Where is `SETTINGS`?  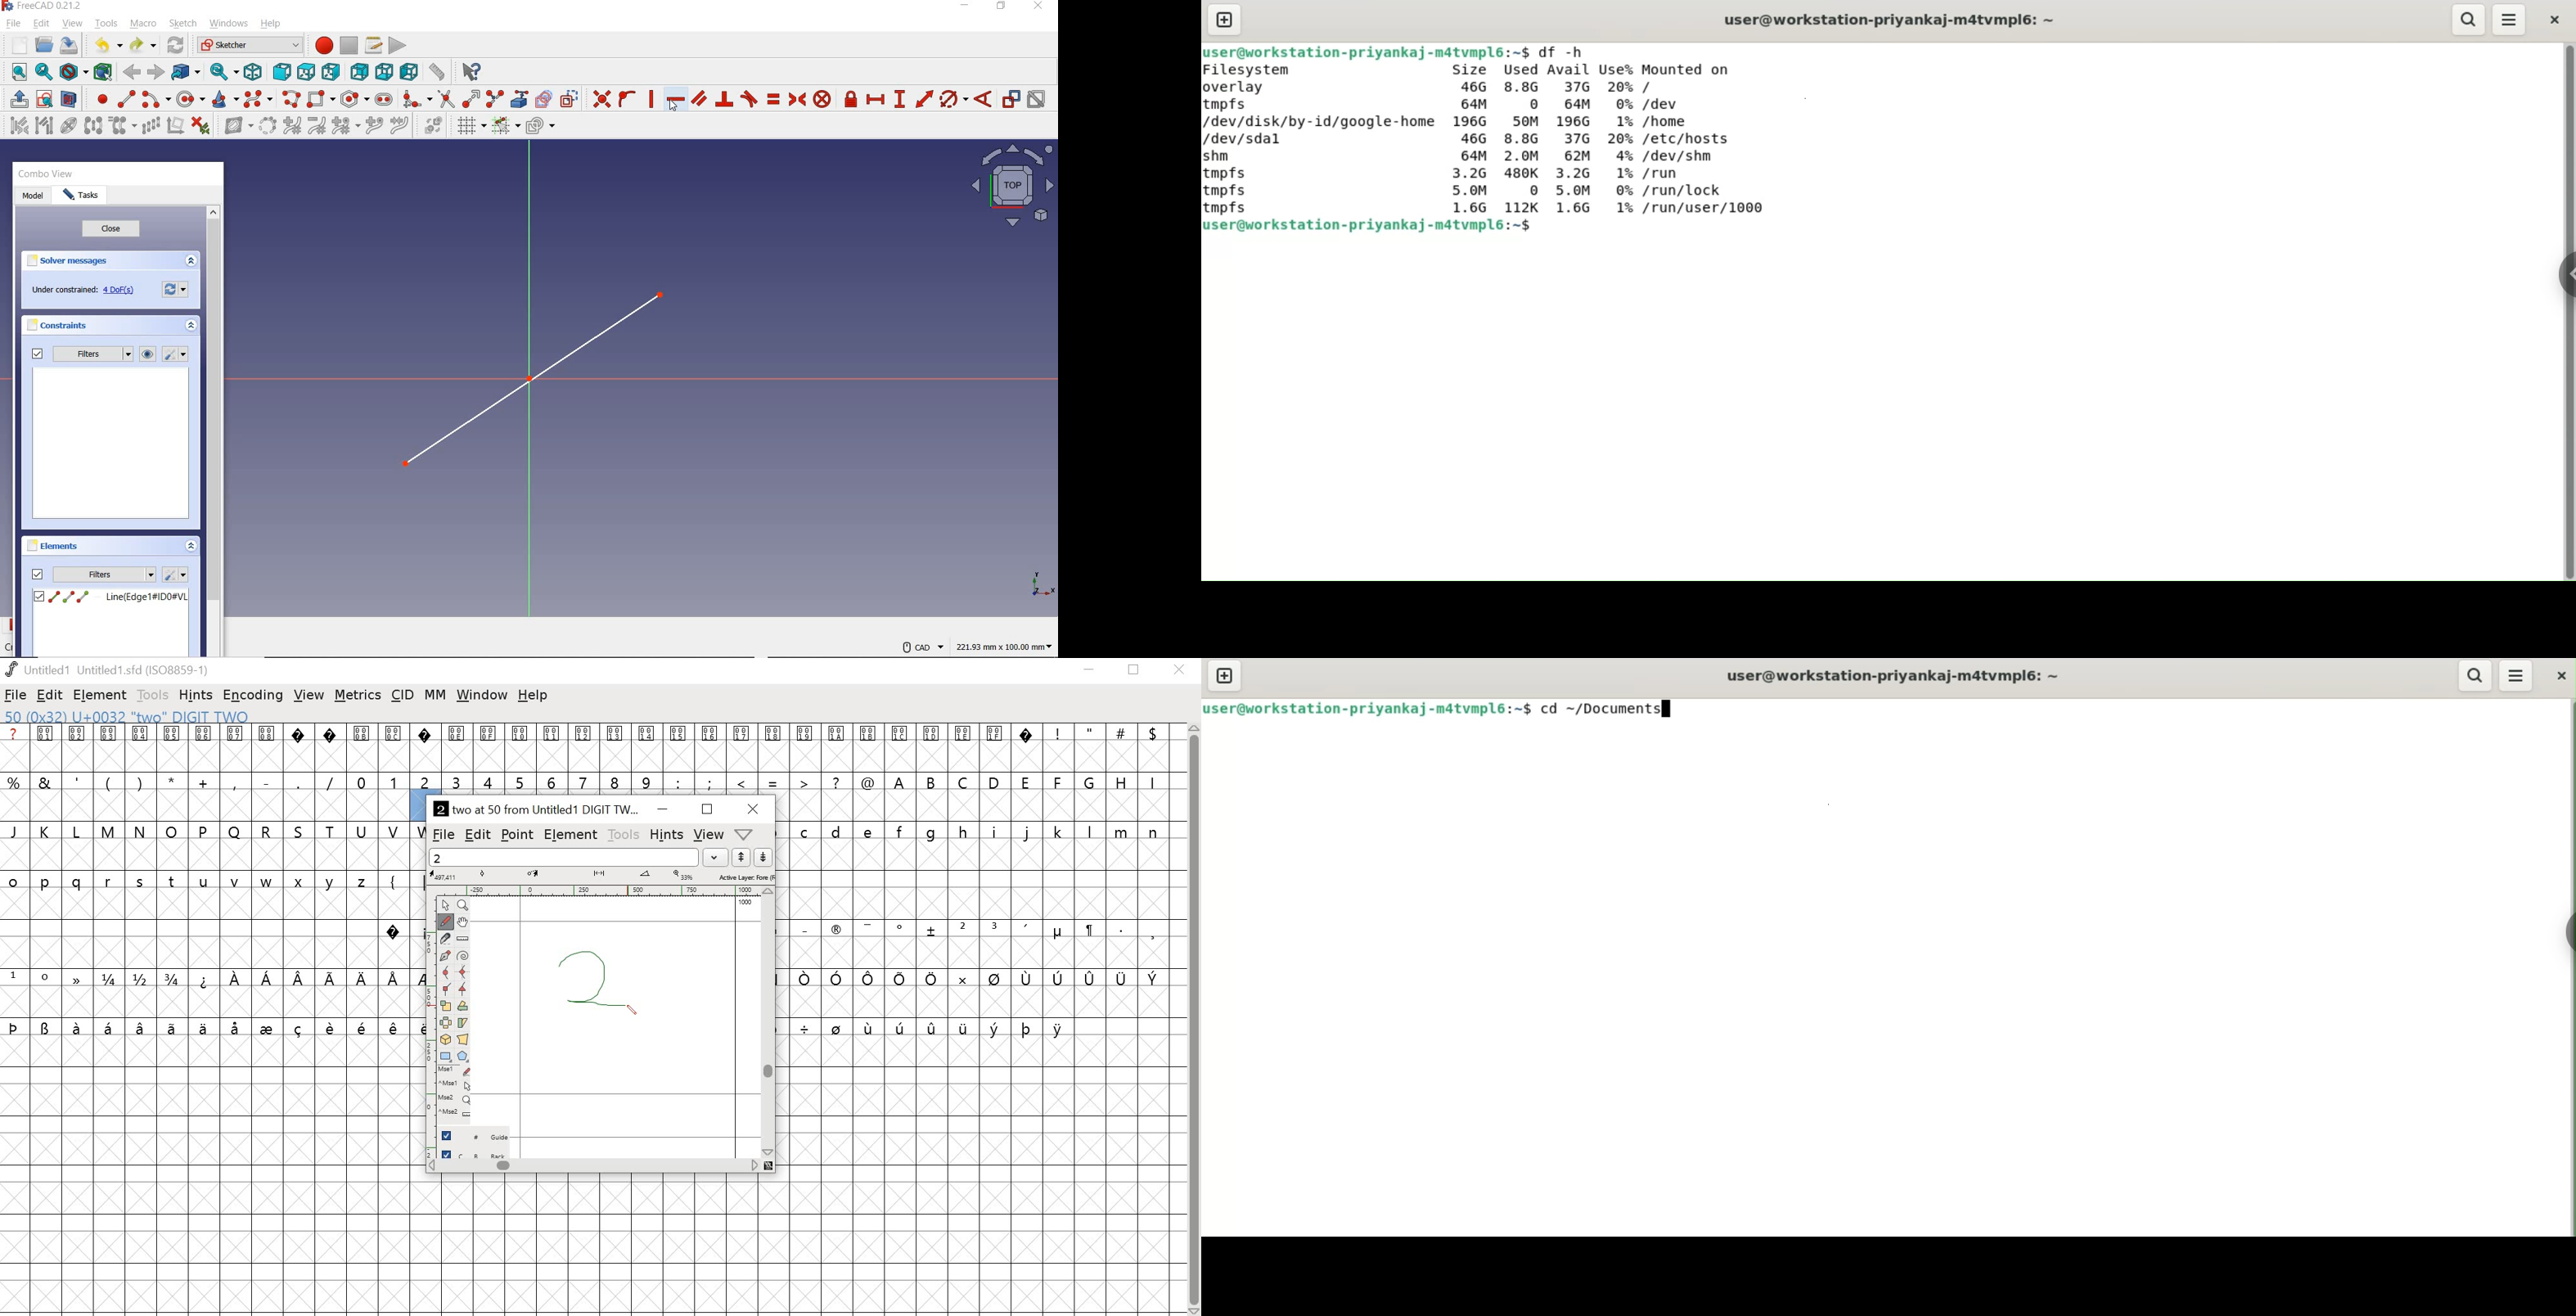
SETTINGS is located at coordinates (173, 289).